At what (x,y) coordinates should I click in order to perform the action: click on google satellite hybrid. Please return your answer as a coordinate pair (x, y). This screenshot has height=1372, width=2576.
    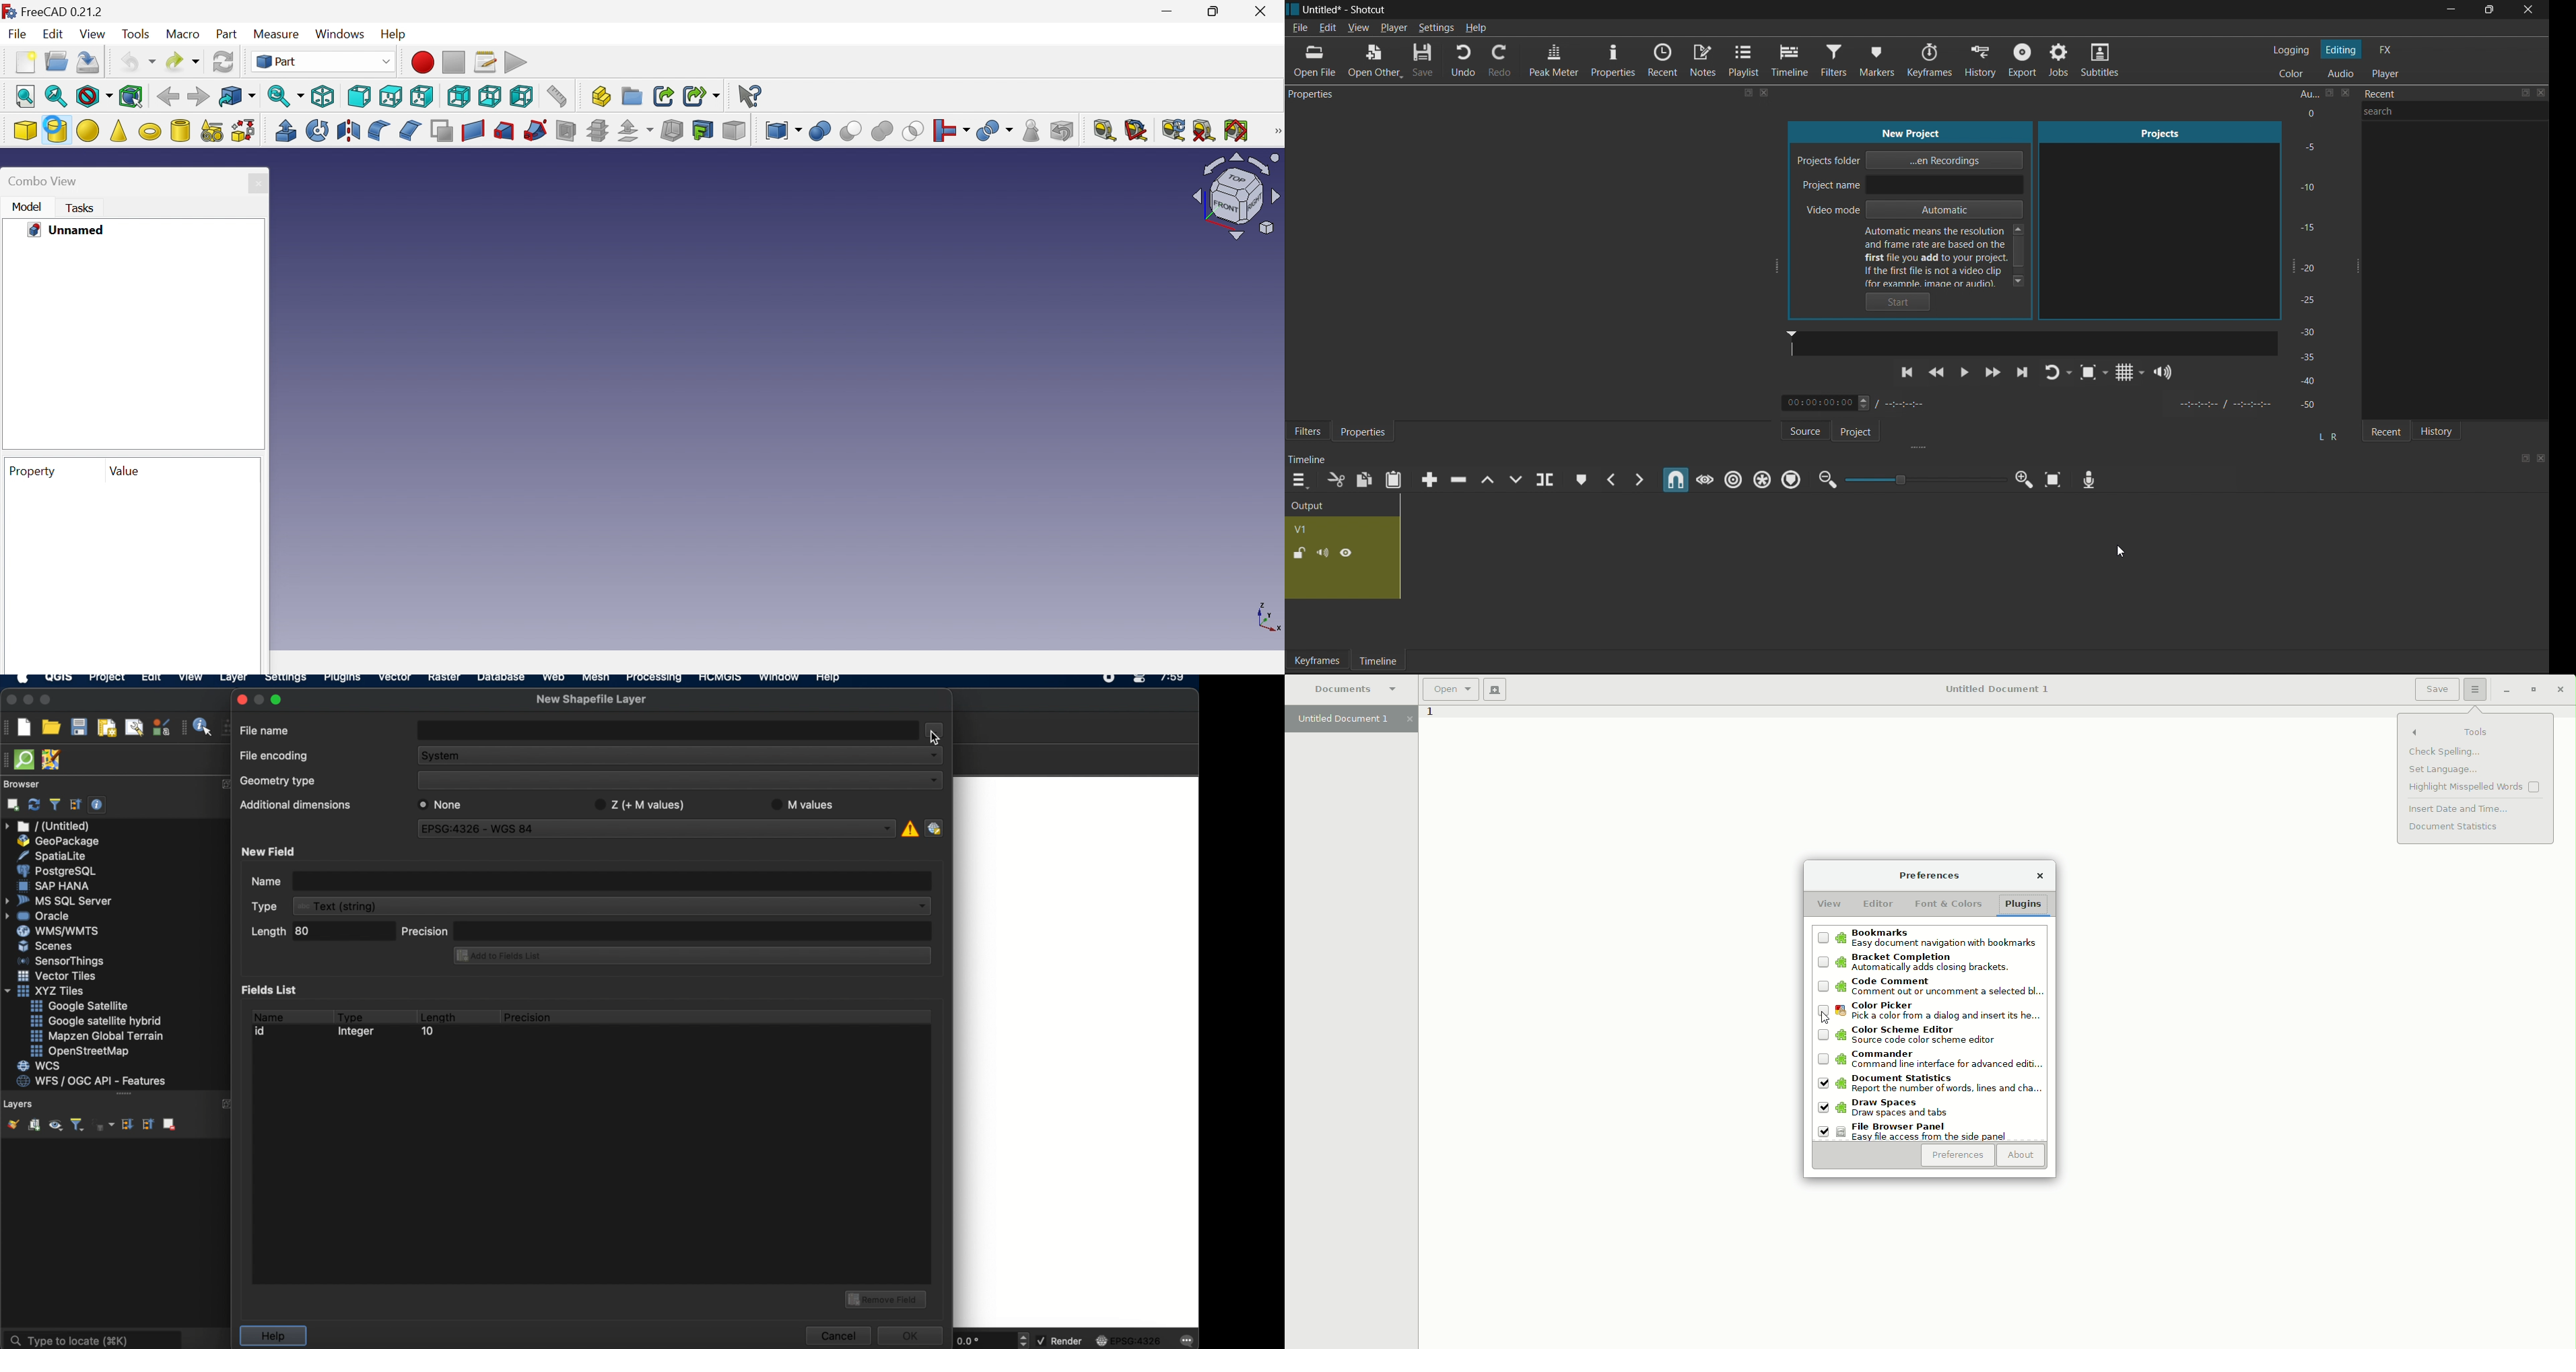
    Looking at the image, I should click on (97, 1021).